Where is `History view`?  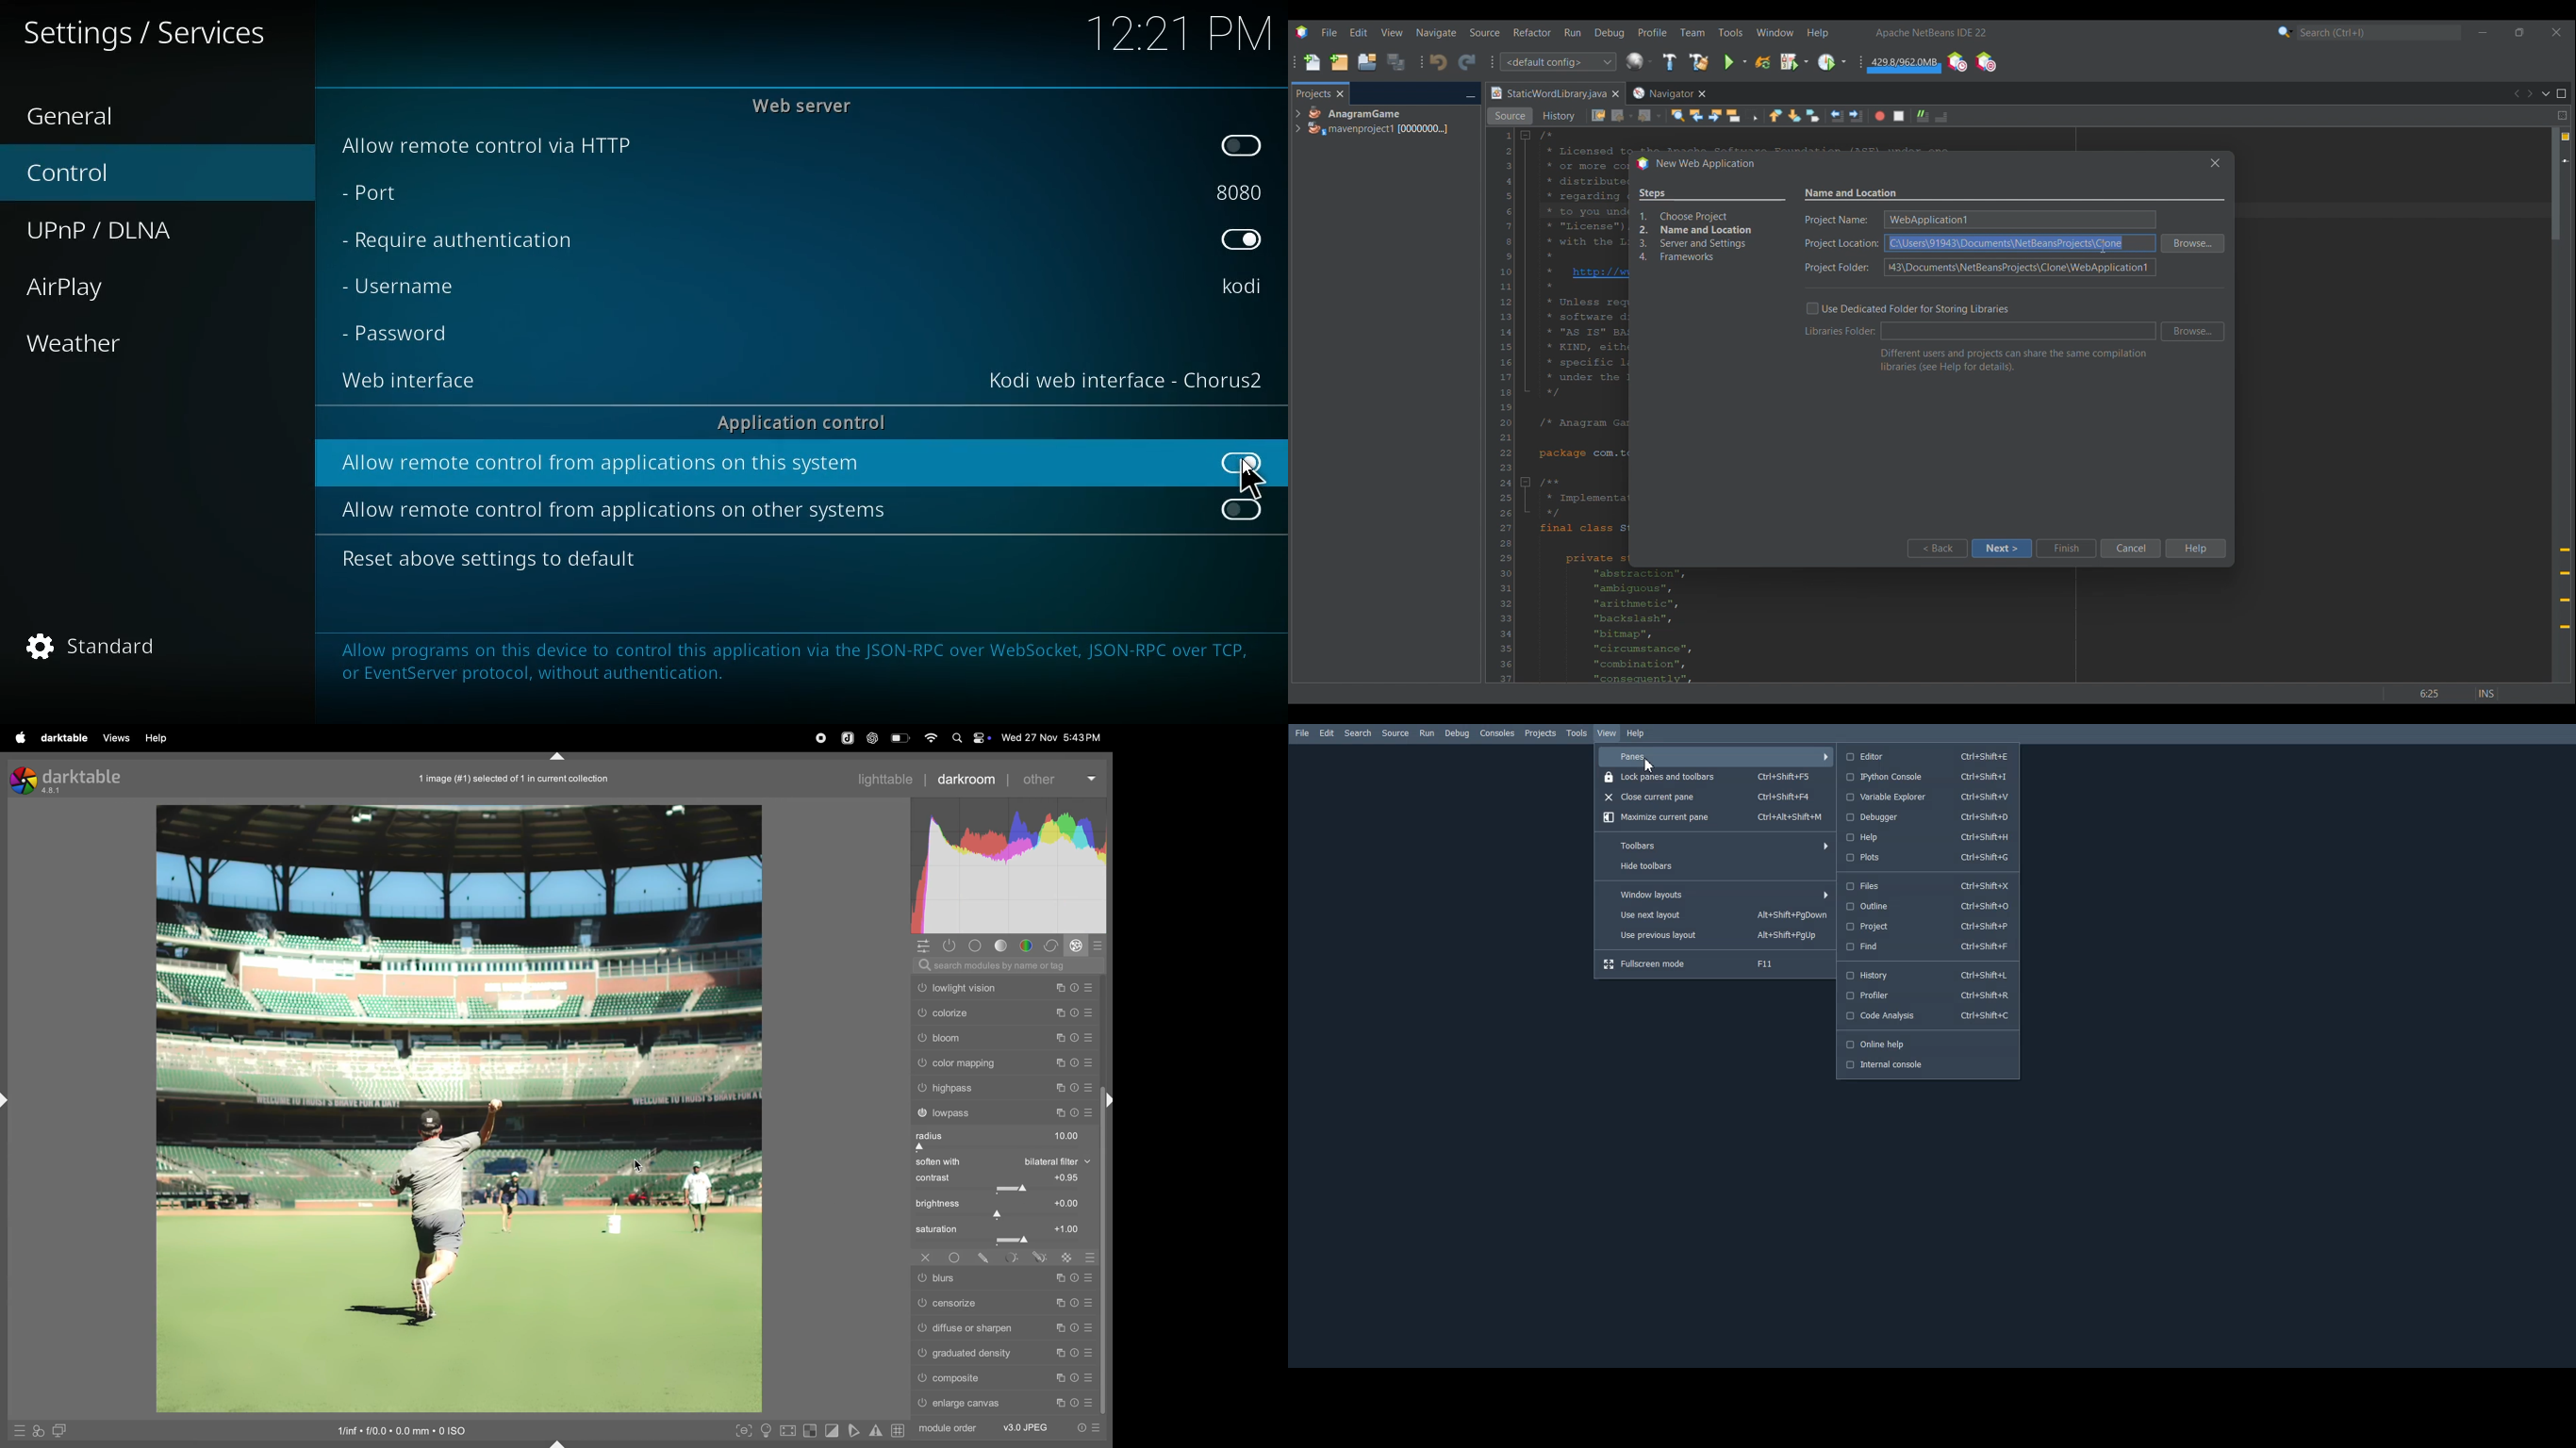
History view is located at coordinates (1560, 116).